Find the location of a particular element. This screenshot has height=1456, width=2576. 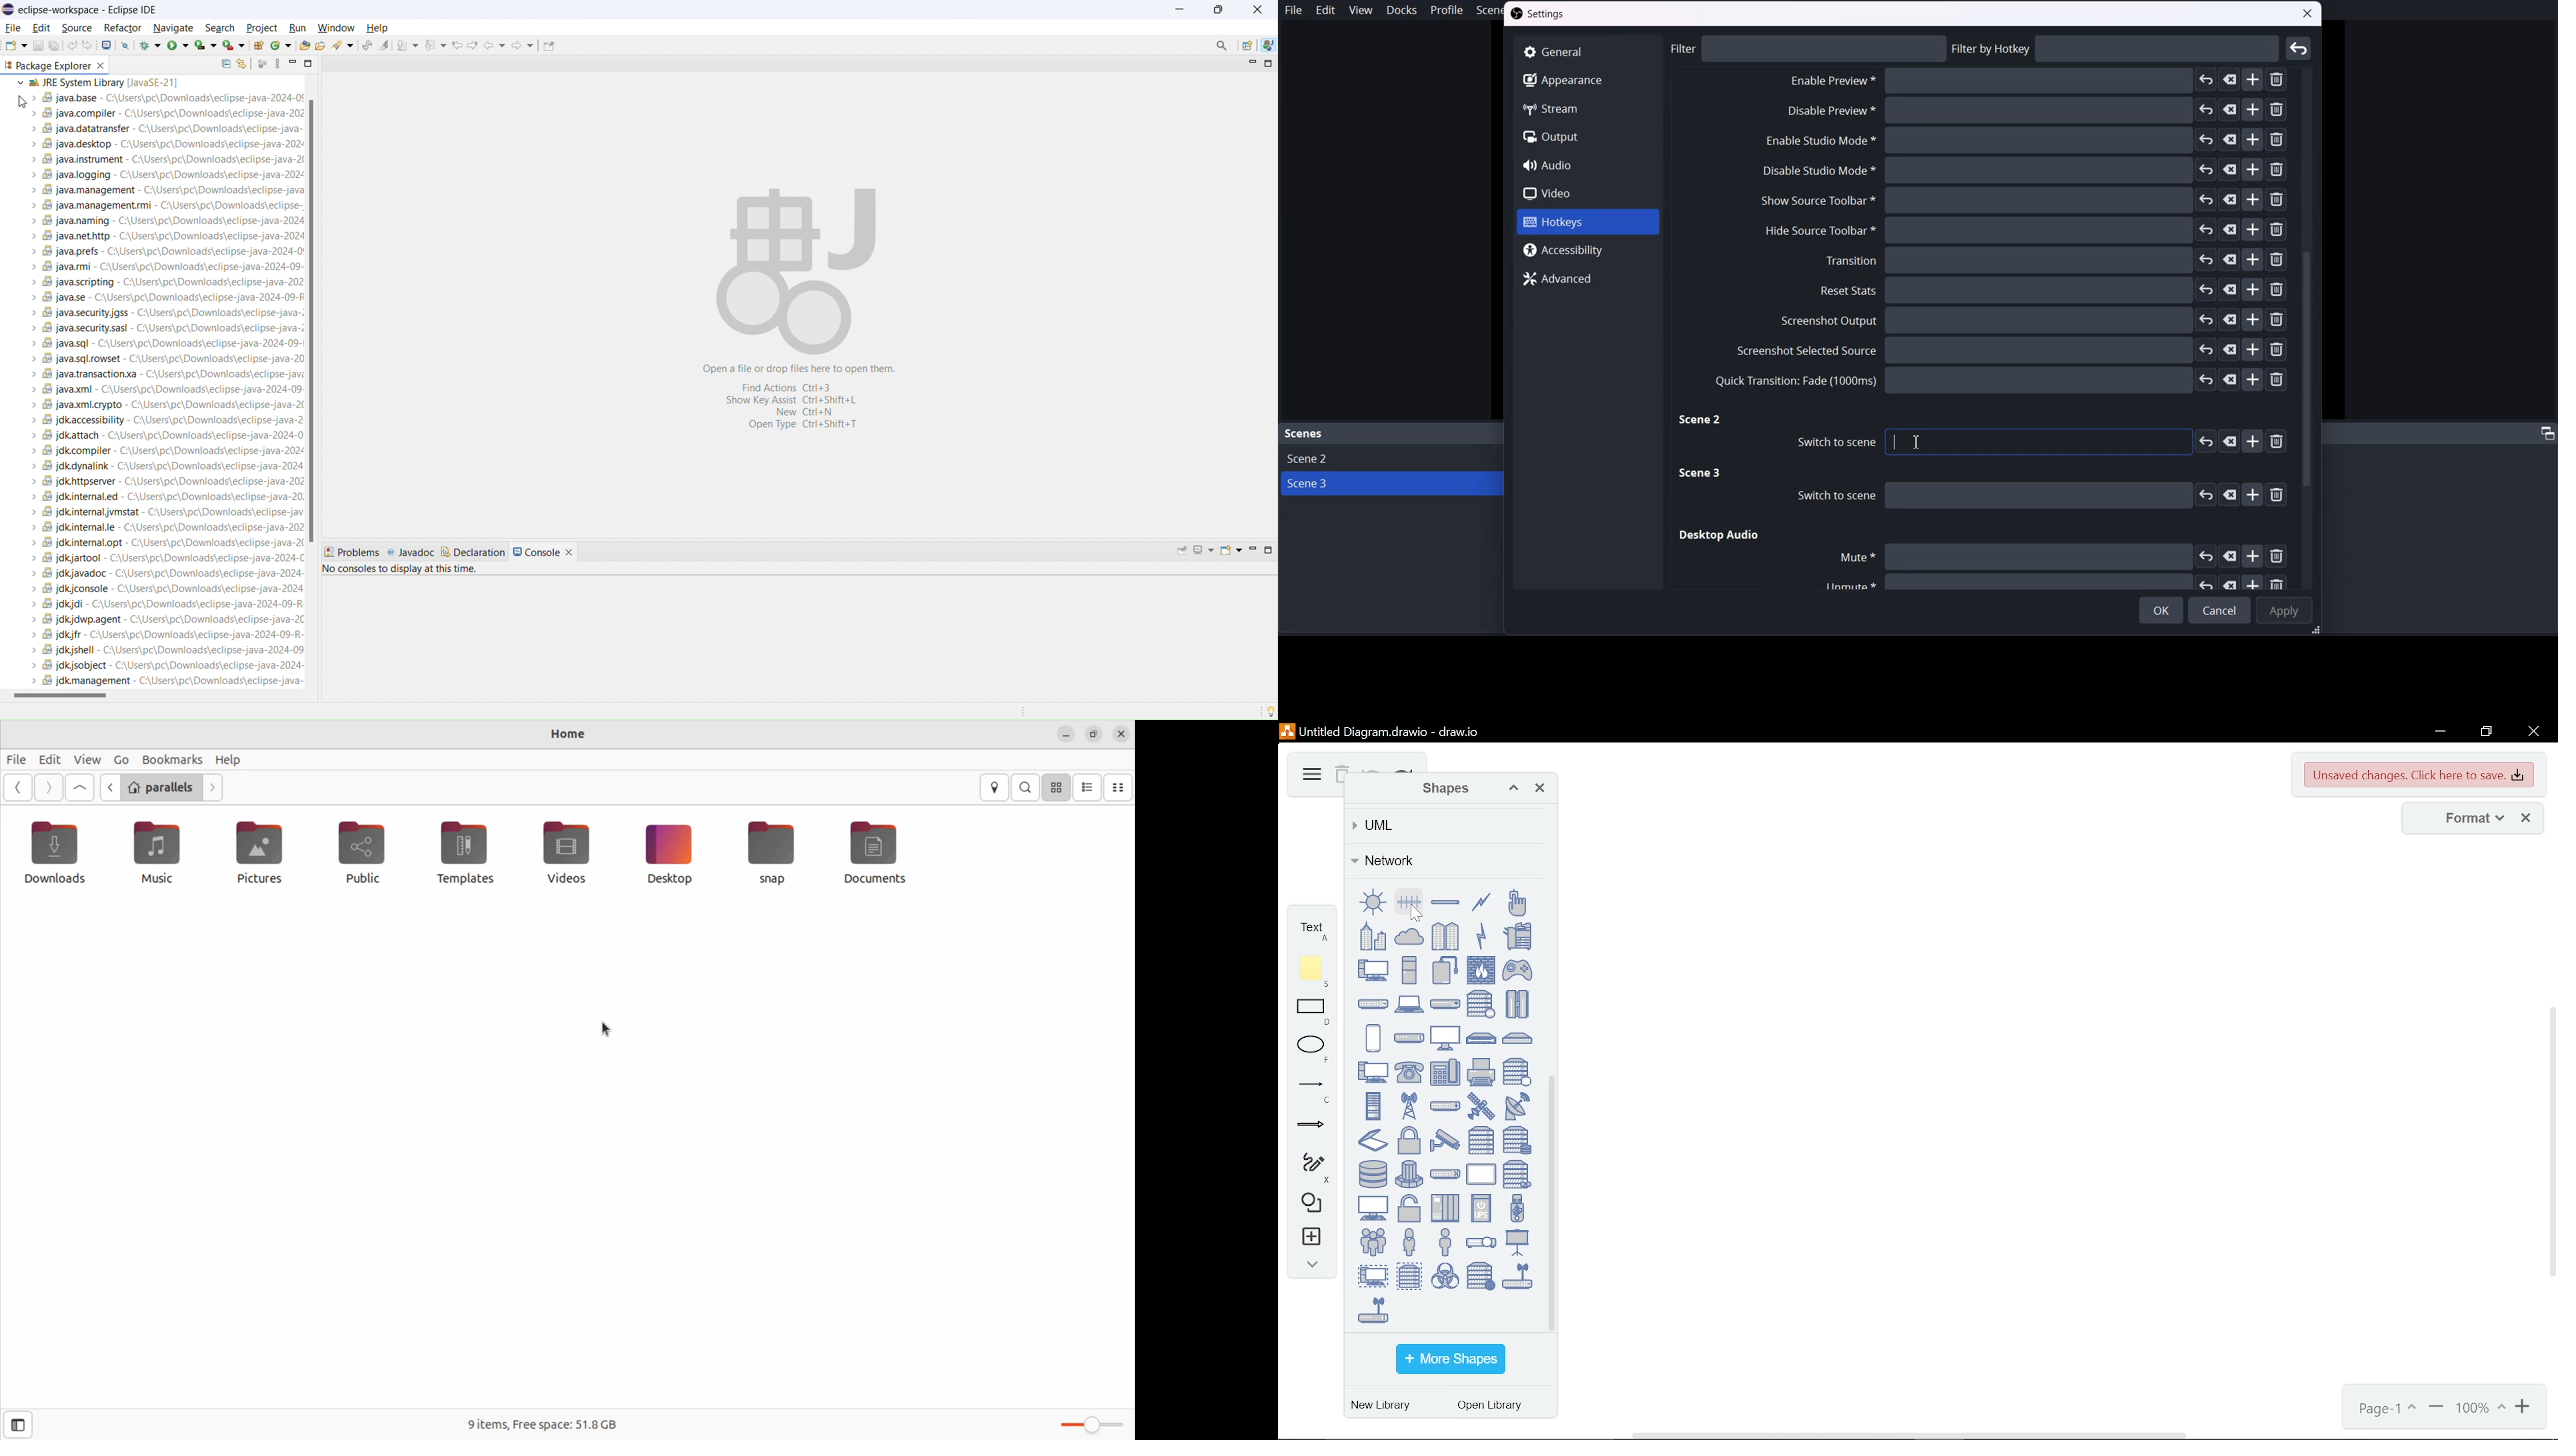

shapes is located at coordinates (1308, 1204).